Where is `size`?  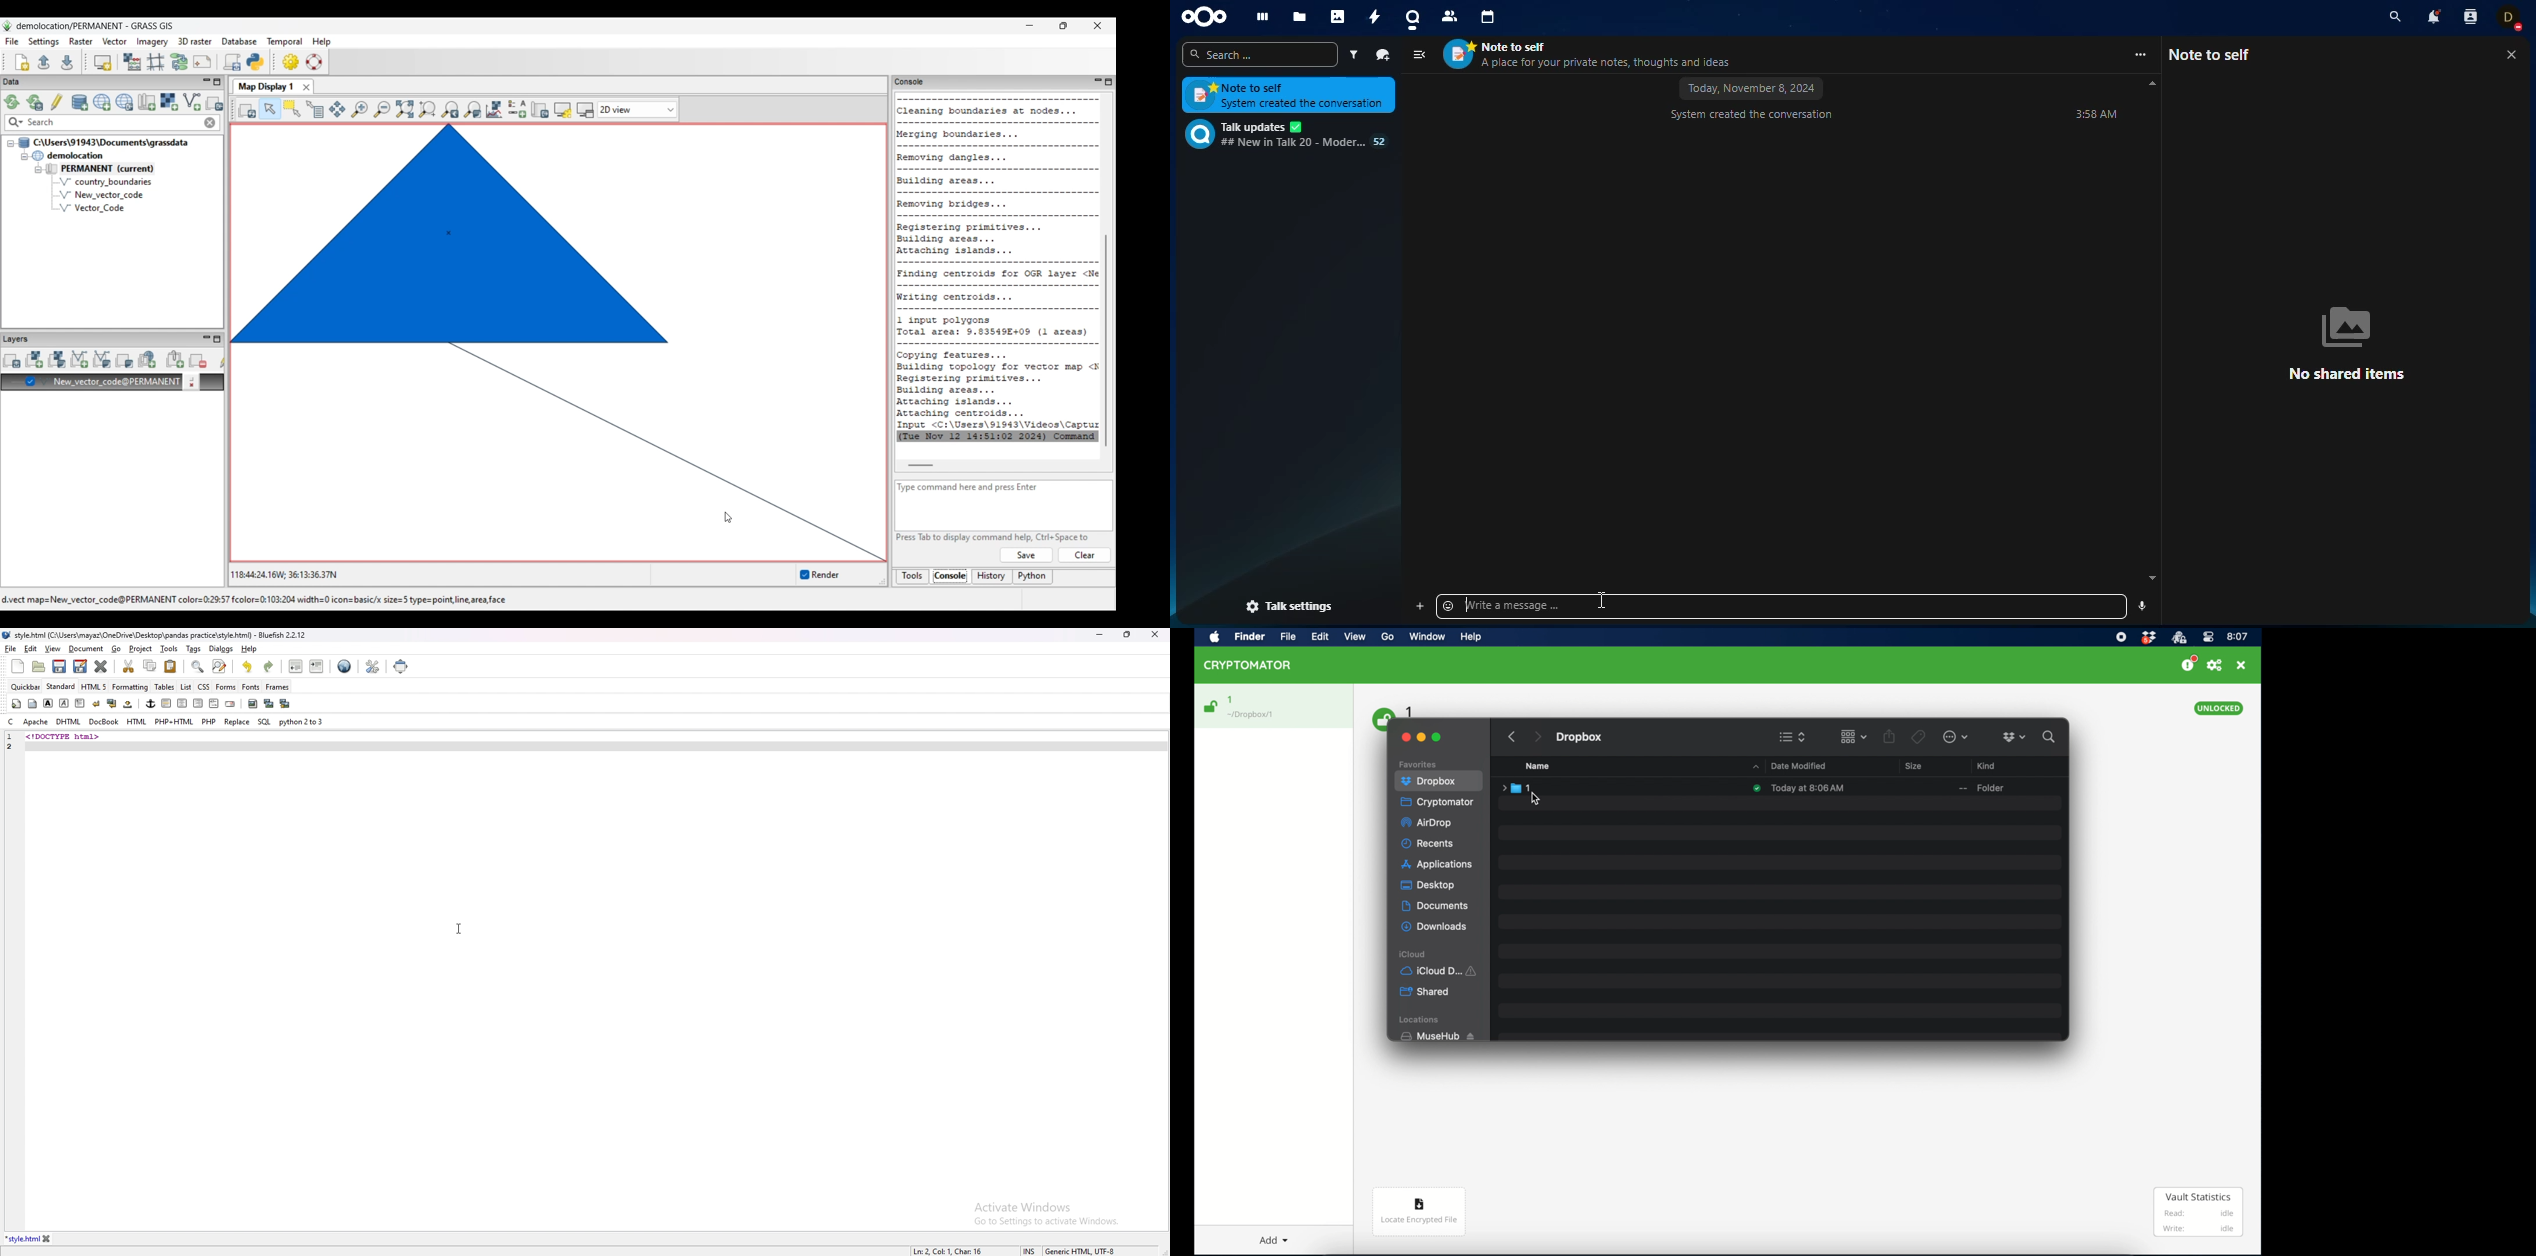 size is located at coordinates (1915, 765).